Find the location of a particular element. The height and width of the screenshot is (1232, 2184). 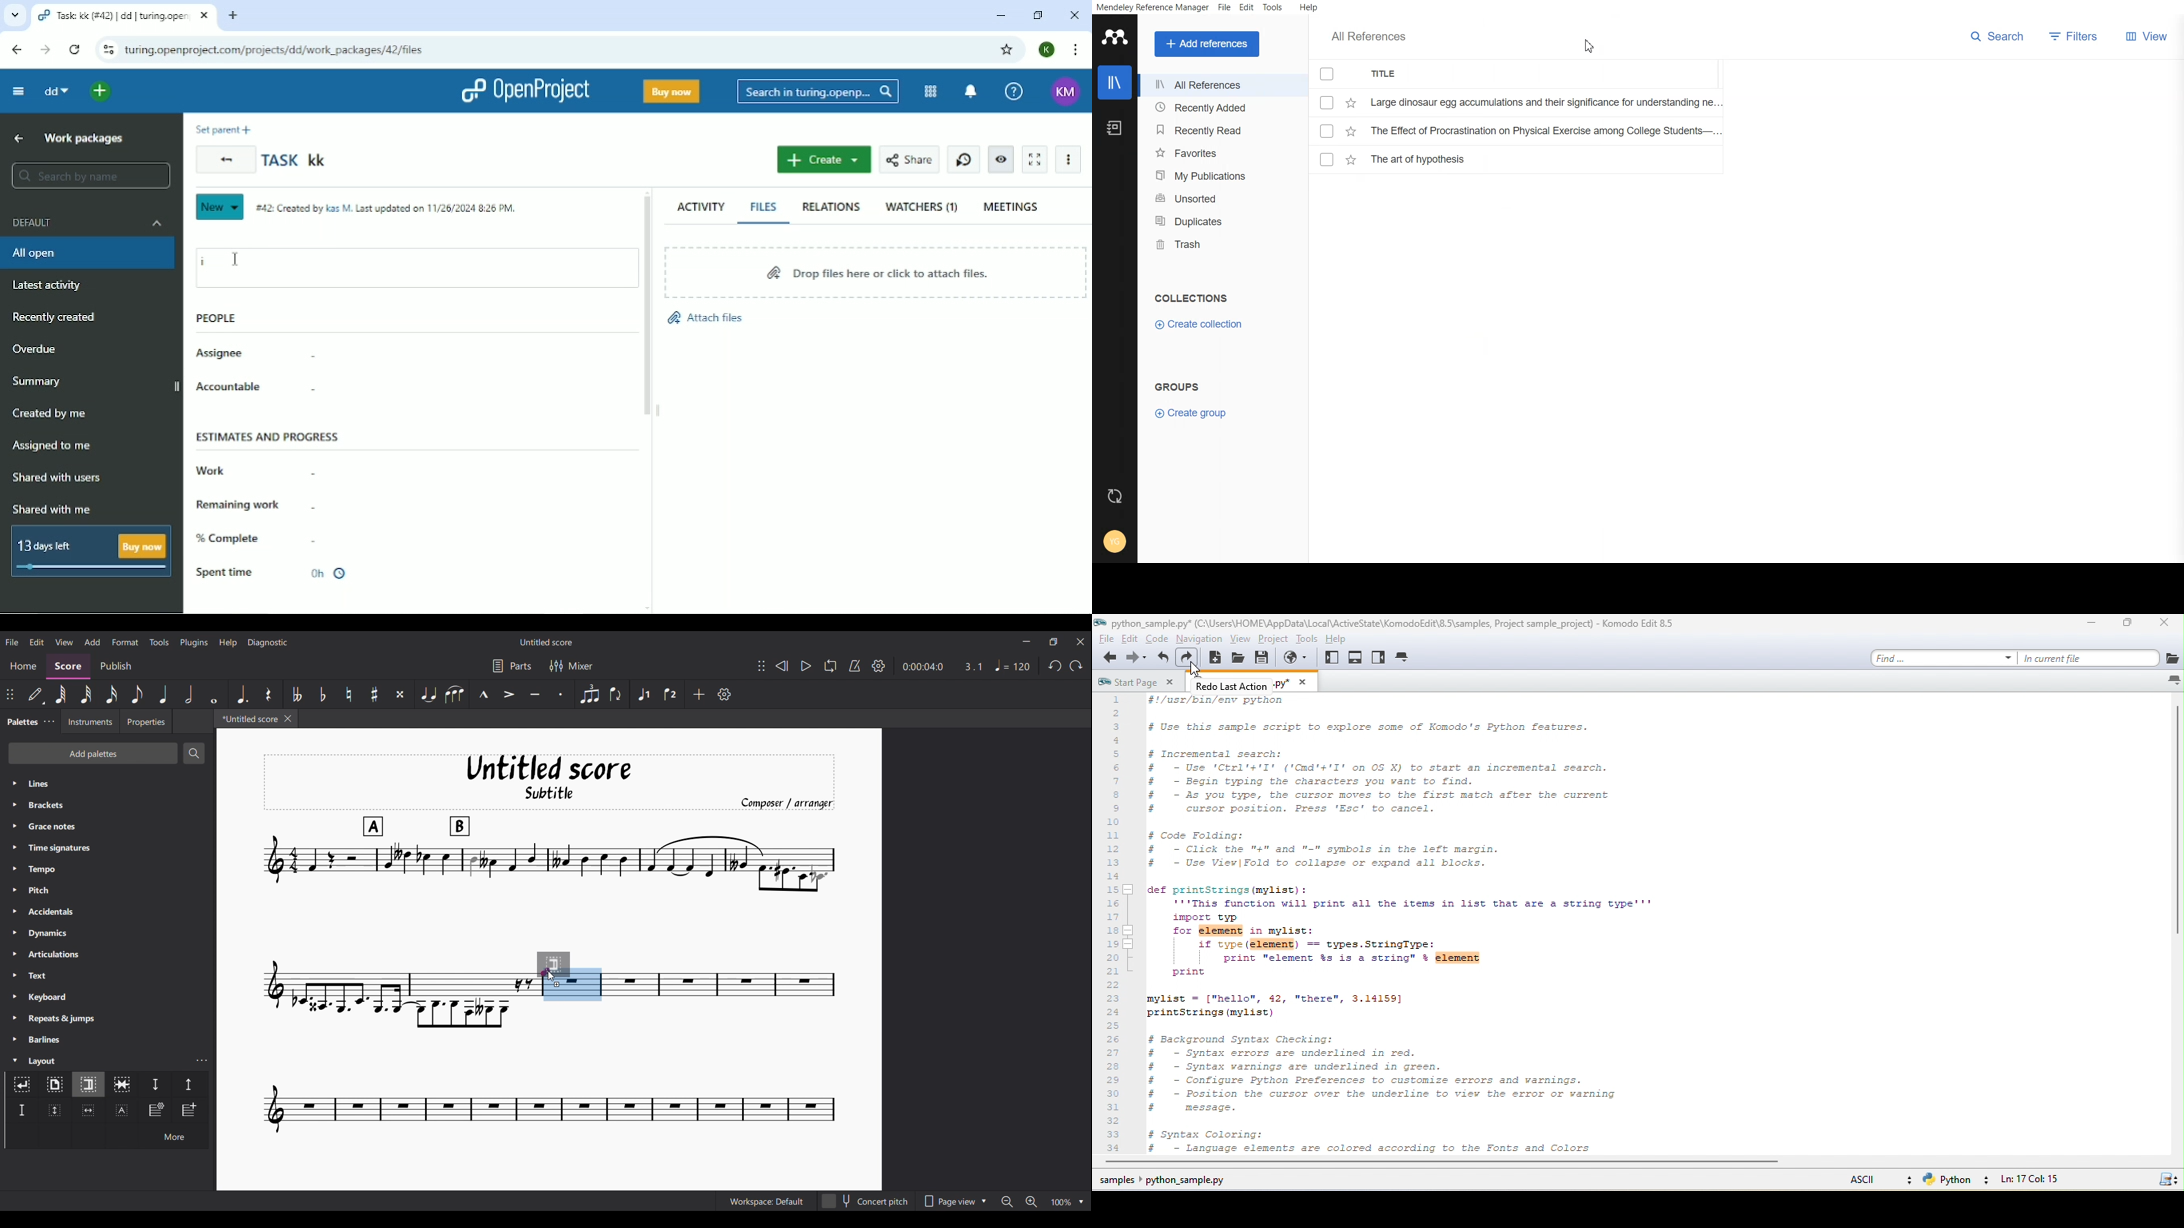

Score, current section highlighted is located at coordinates (68, 666).